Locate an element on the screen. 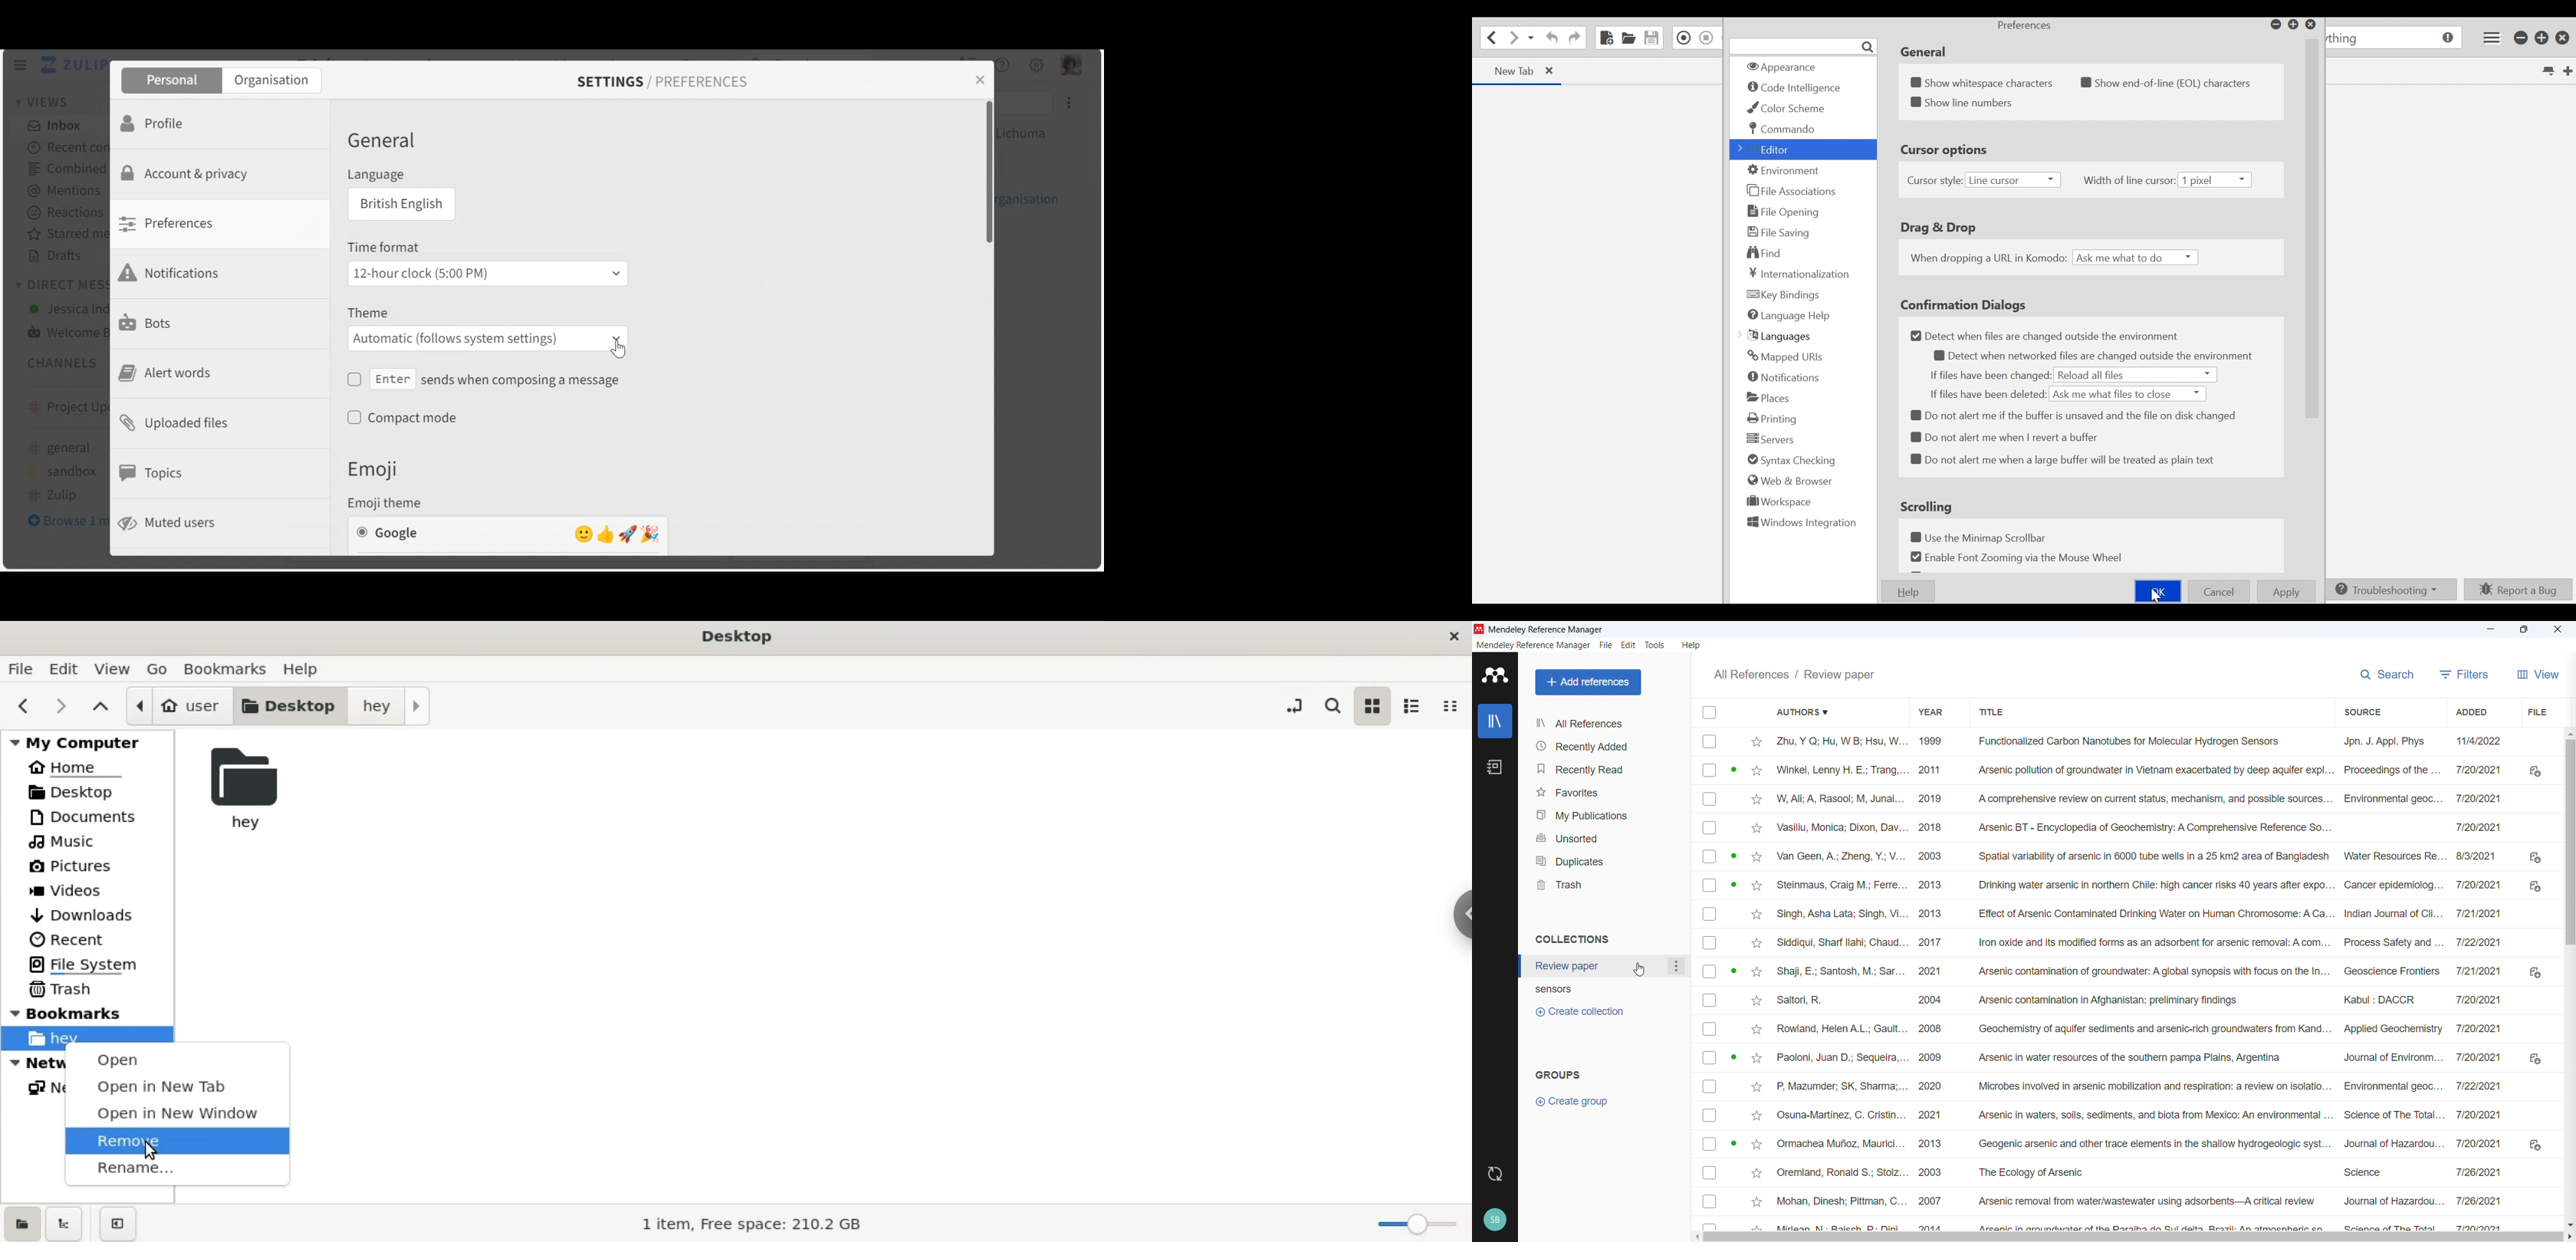 This screenshot has width=2576, height=1260. All references  is located at coordinates (1607, 723).